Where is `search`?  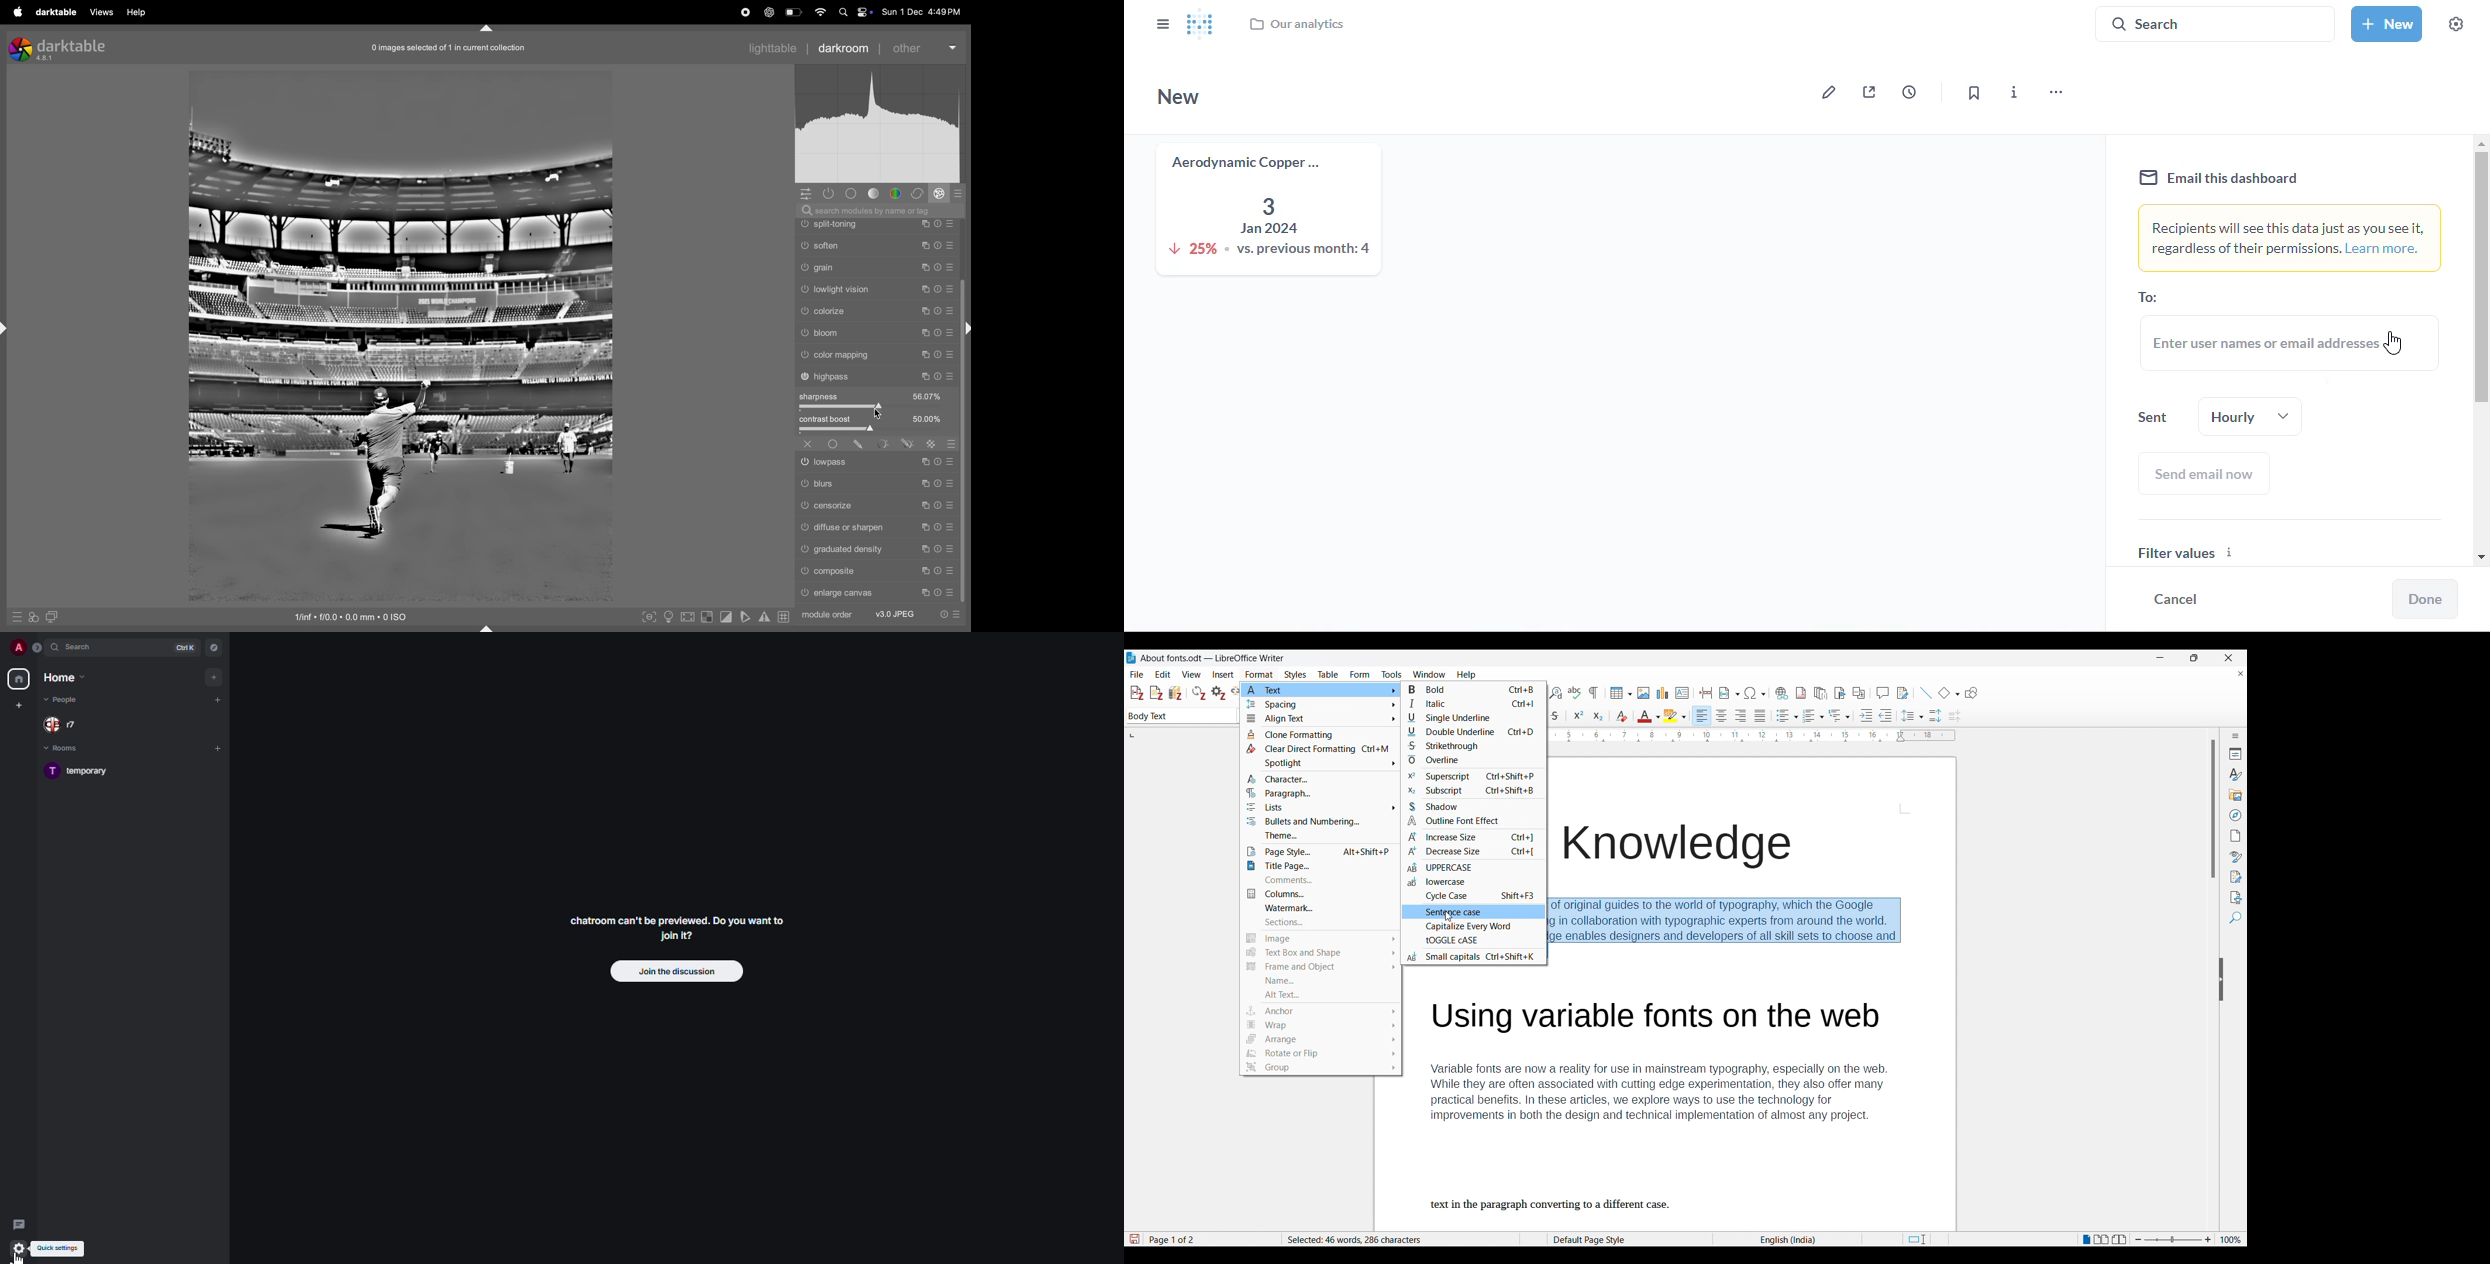
search is located at coordinates (2215, 23).